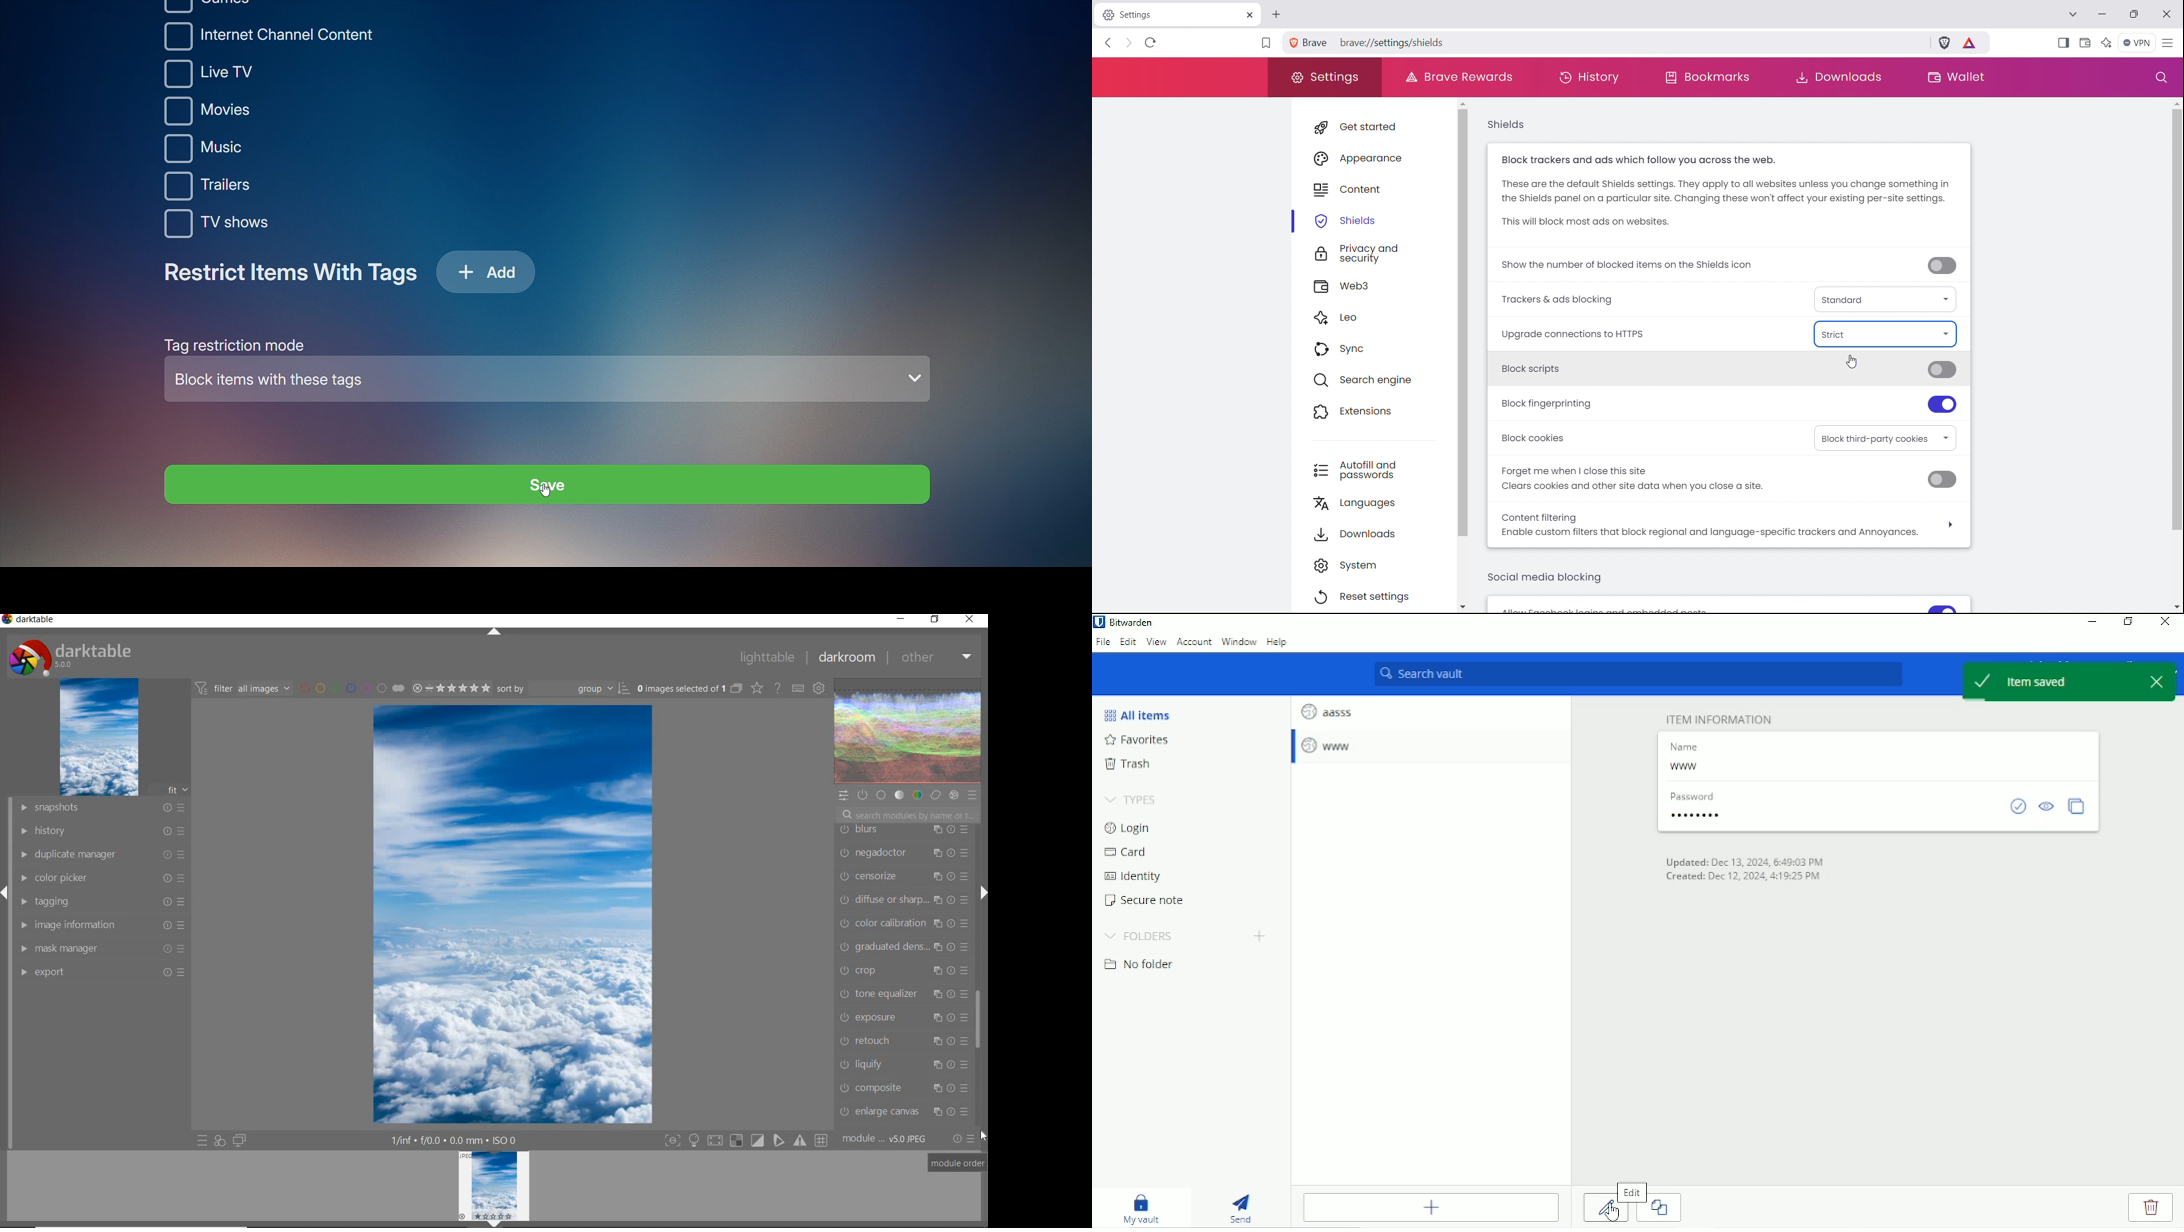 The image size is (2184, 1232). I want to click on QUICK ACCESS FOR APLYING ANY OF YOUR STYLES, so click(219, 1141).